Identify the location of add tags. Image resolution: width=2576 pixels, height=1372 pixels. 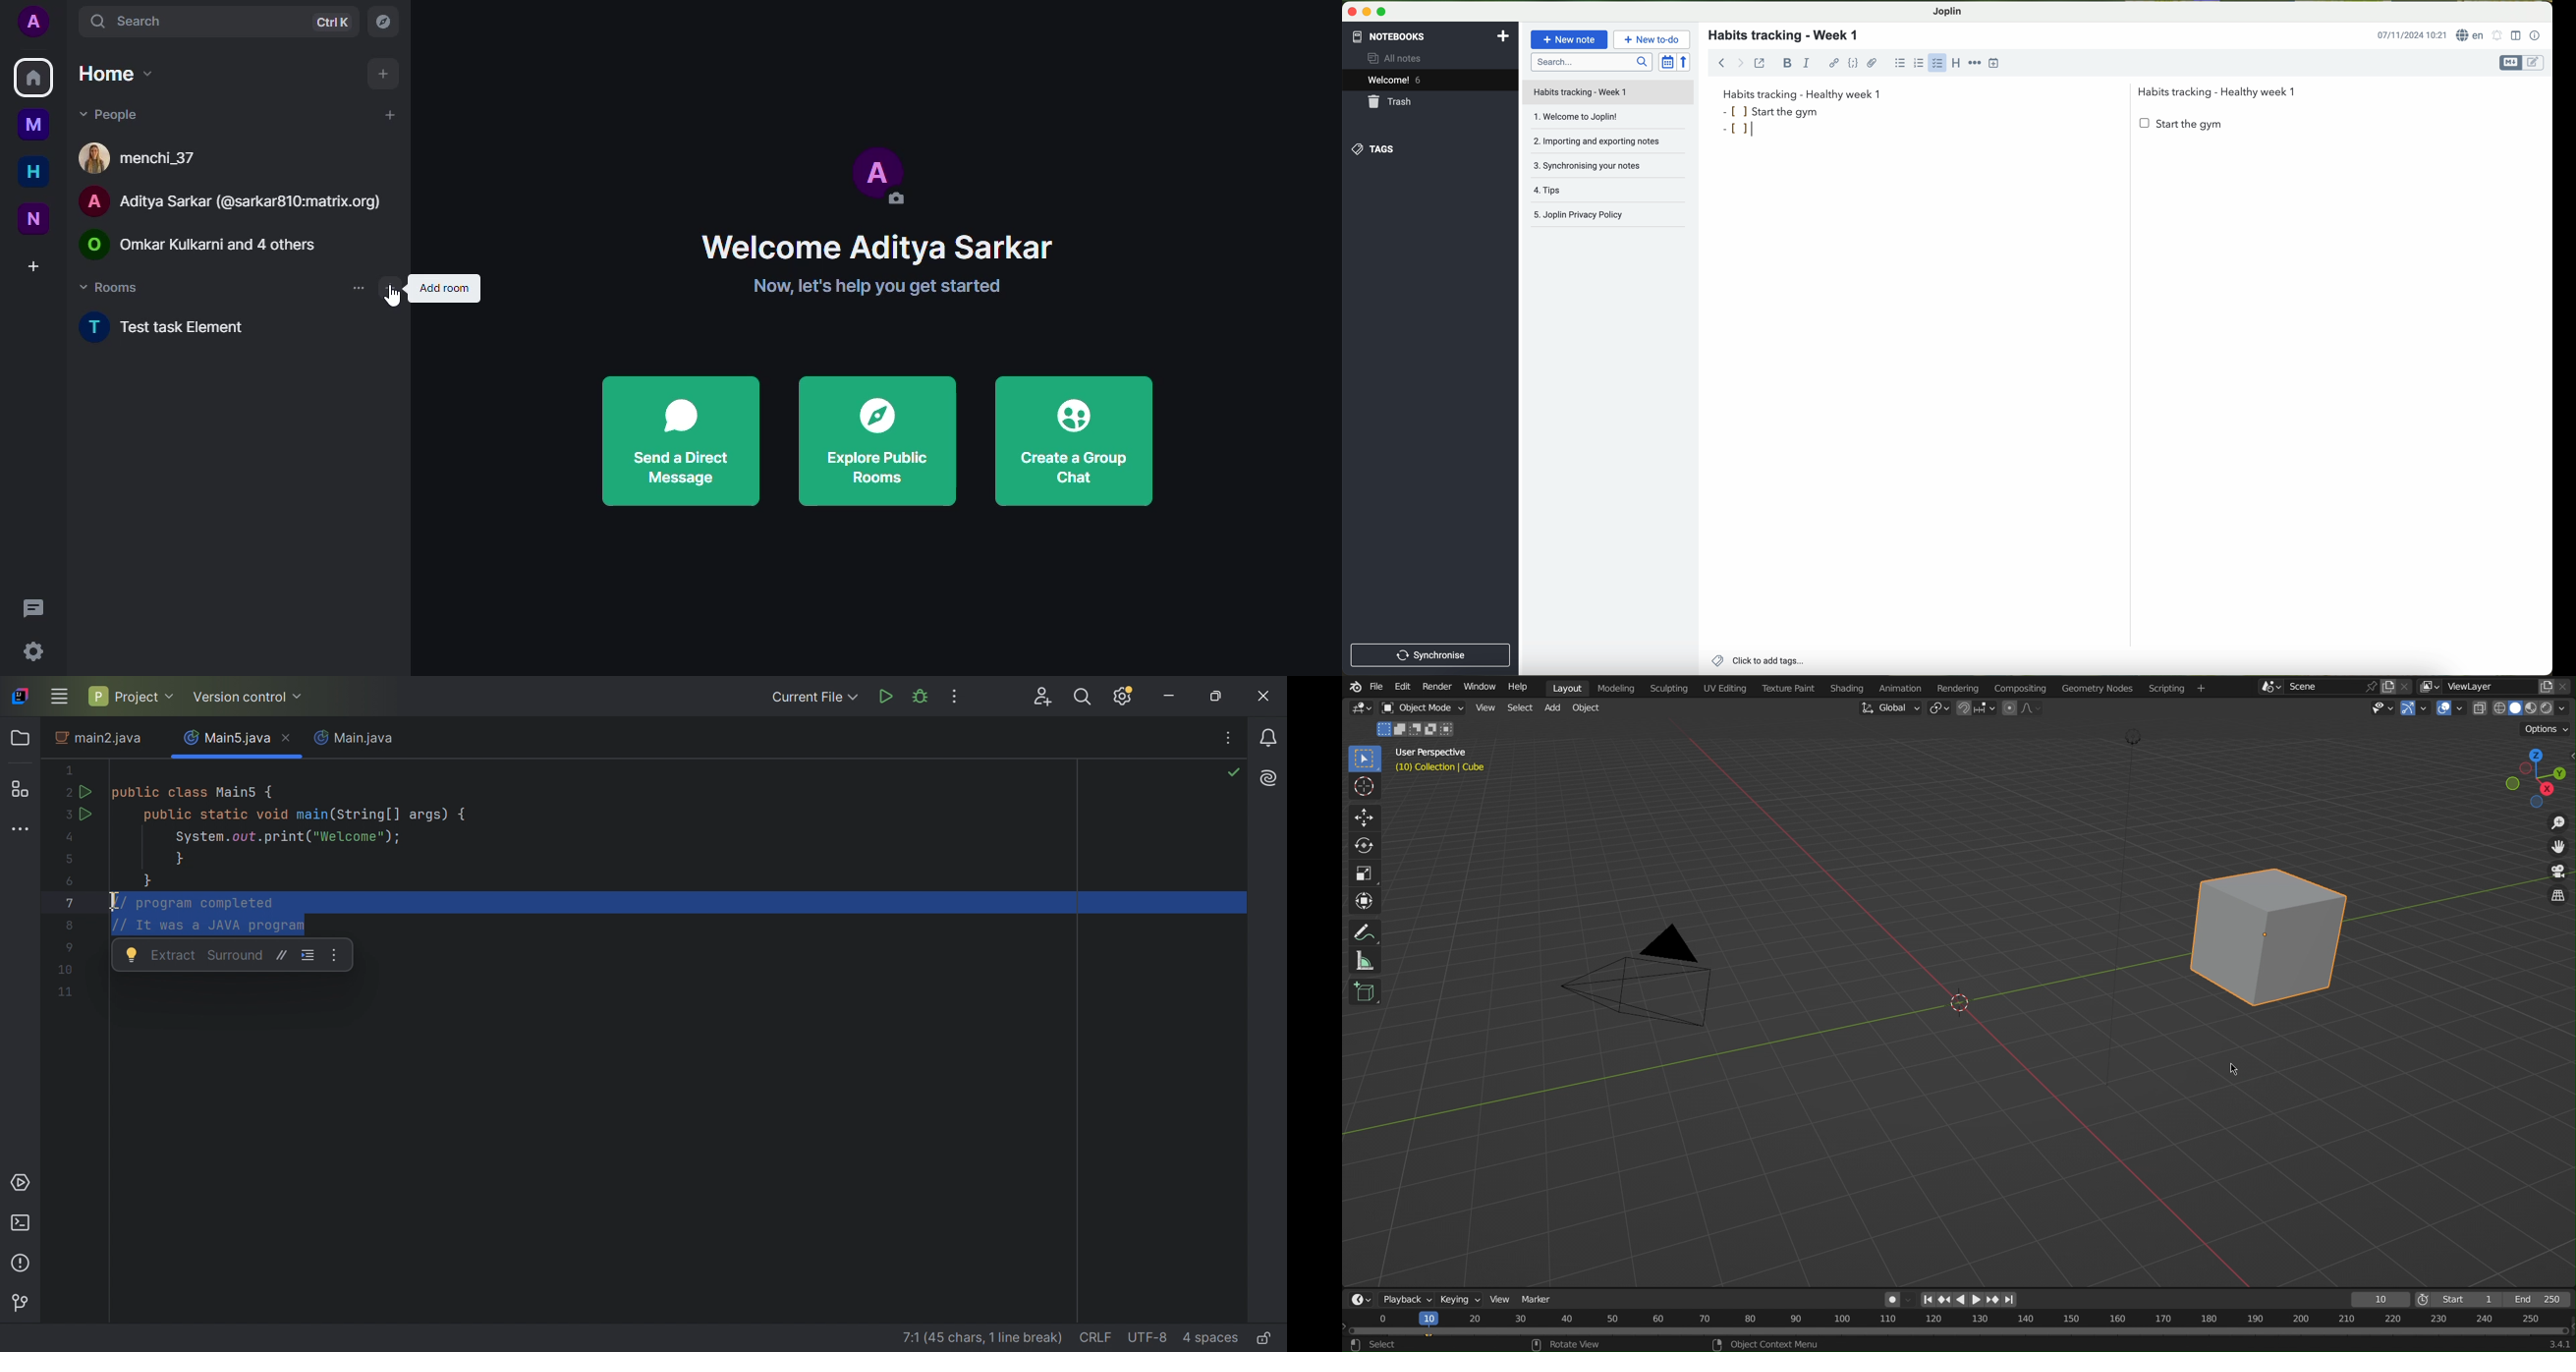
(1755, 662).